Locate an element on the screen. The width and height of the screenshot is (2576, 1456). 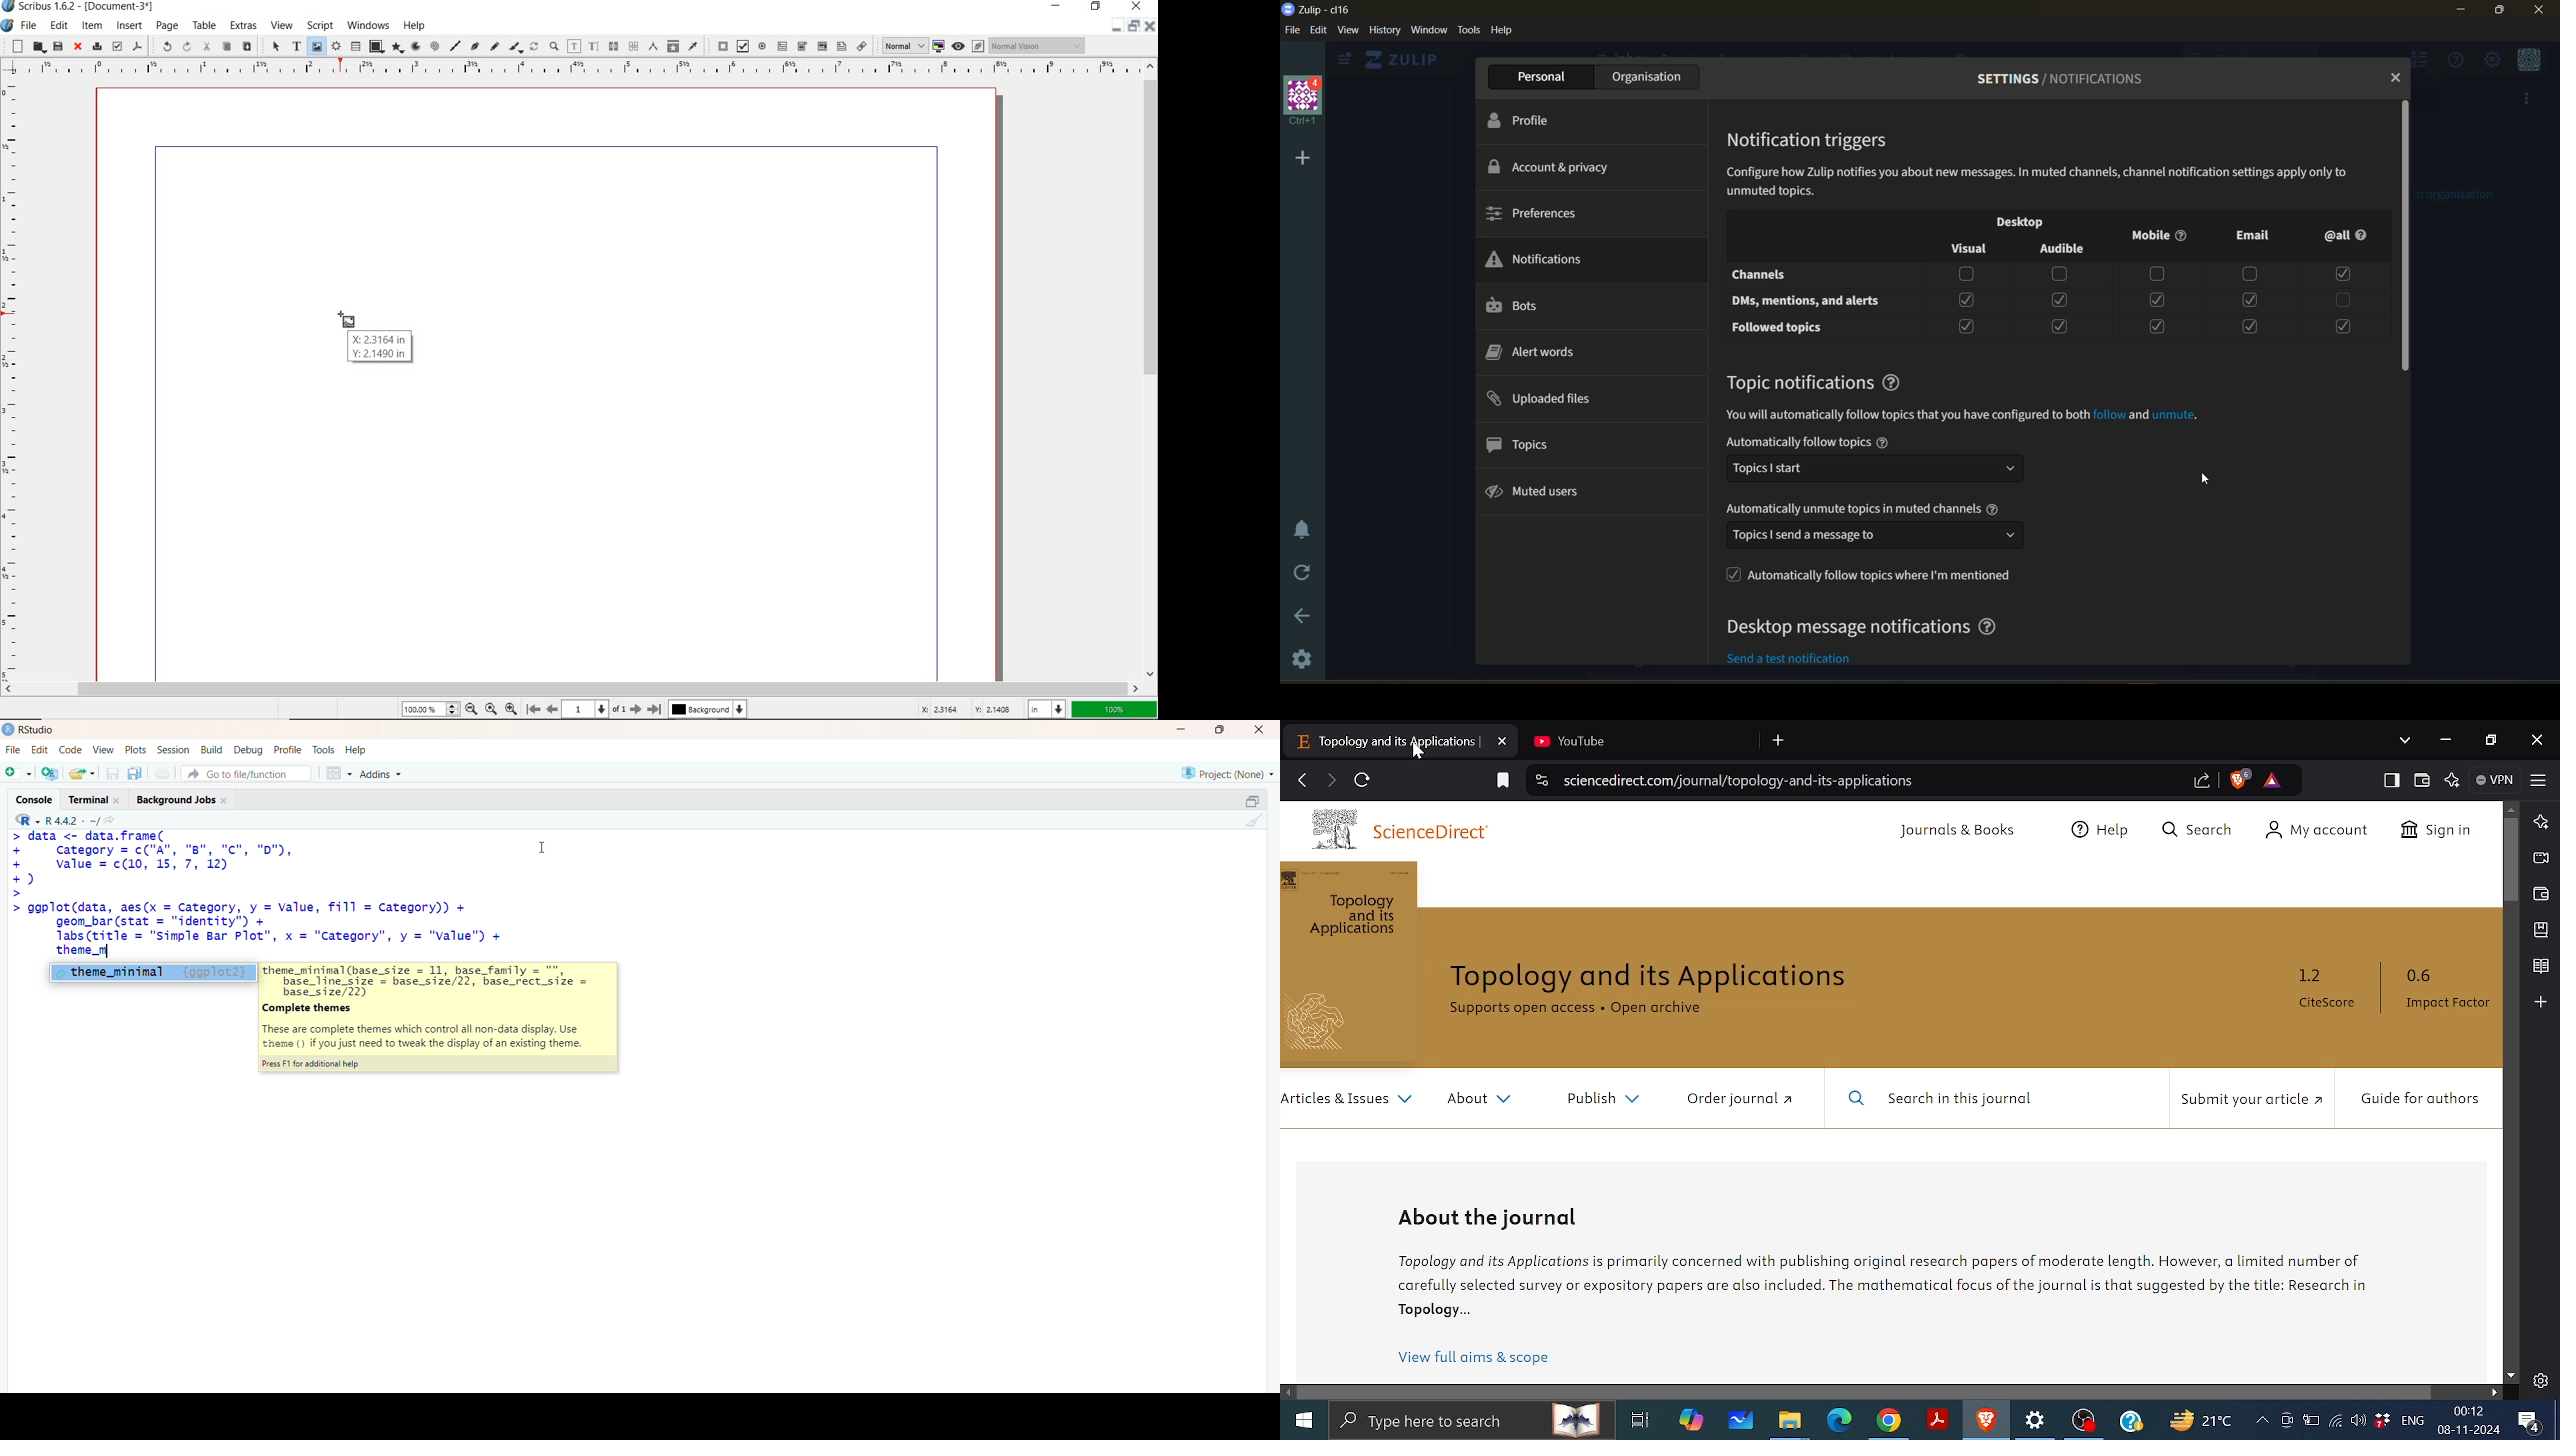
 R language version - R 4.4.2 is located at coordinates (72, 819).